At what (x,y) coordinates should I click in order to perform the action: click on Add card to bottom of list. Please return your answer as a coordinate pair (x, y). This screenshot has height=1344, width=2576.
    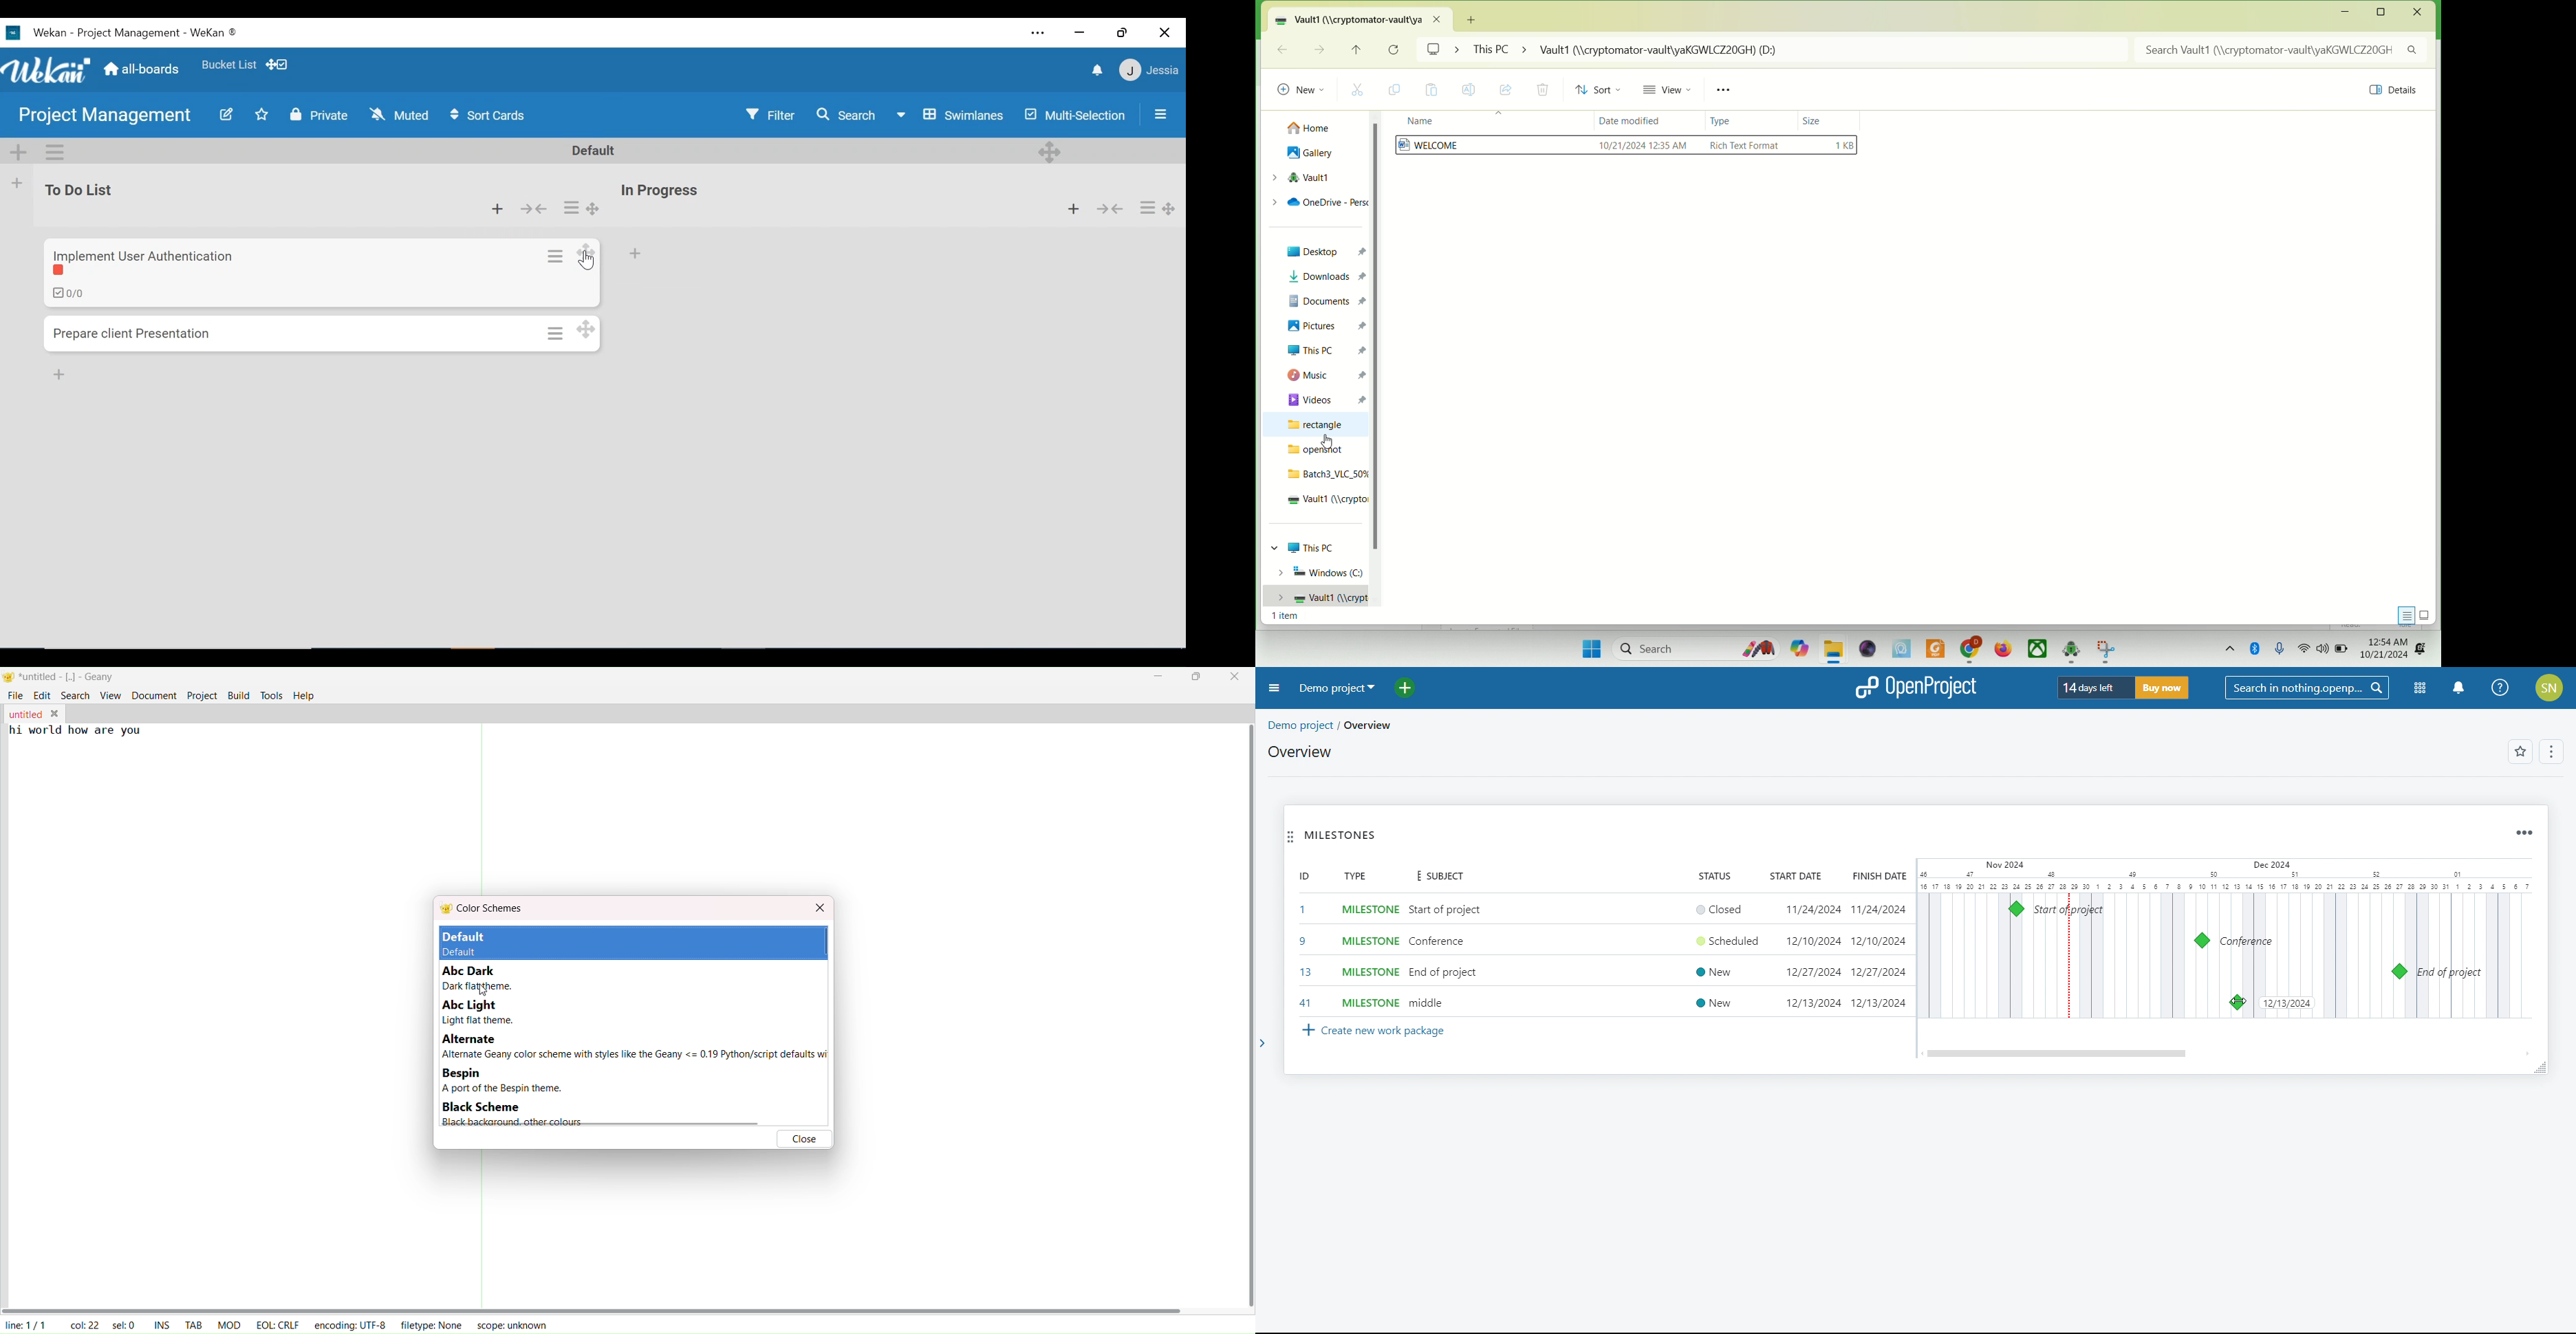
    Looking at the image, I should click on (57, 374).